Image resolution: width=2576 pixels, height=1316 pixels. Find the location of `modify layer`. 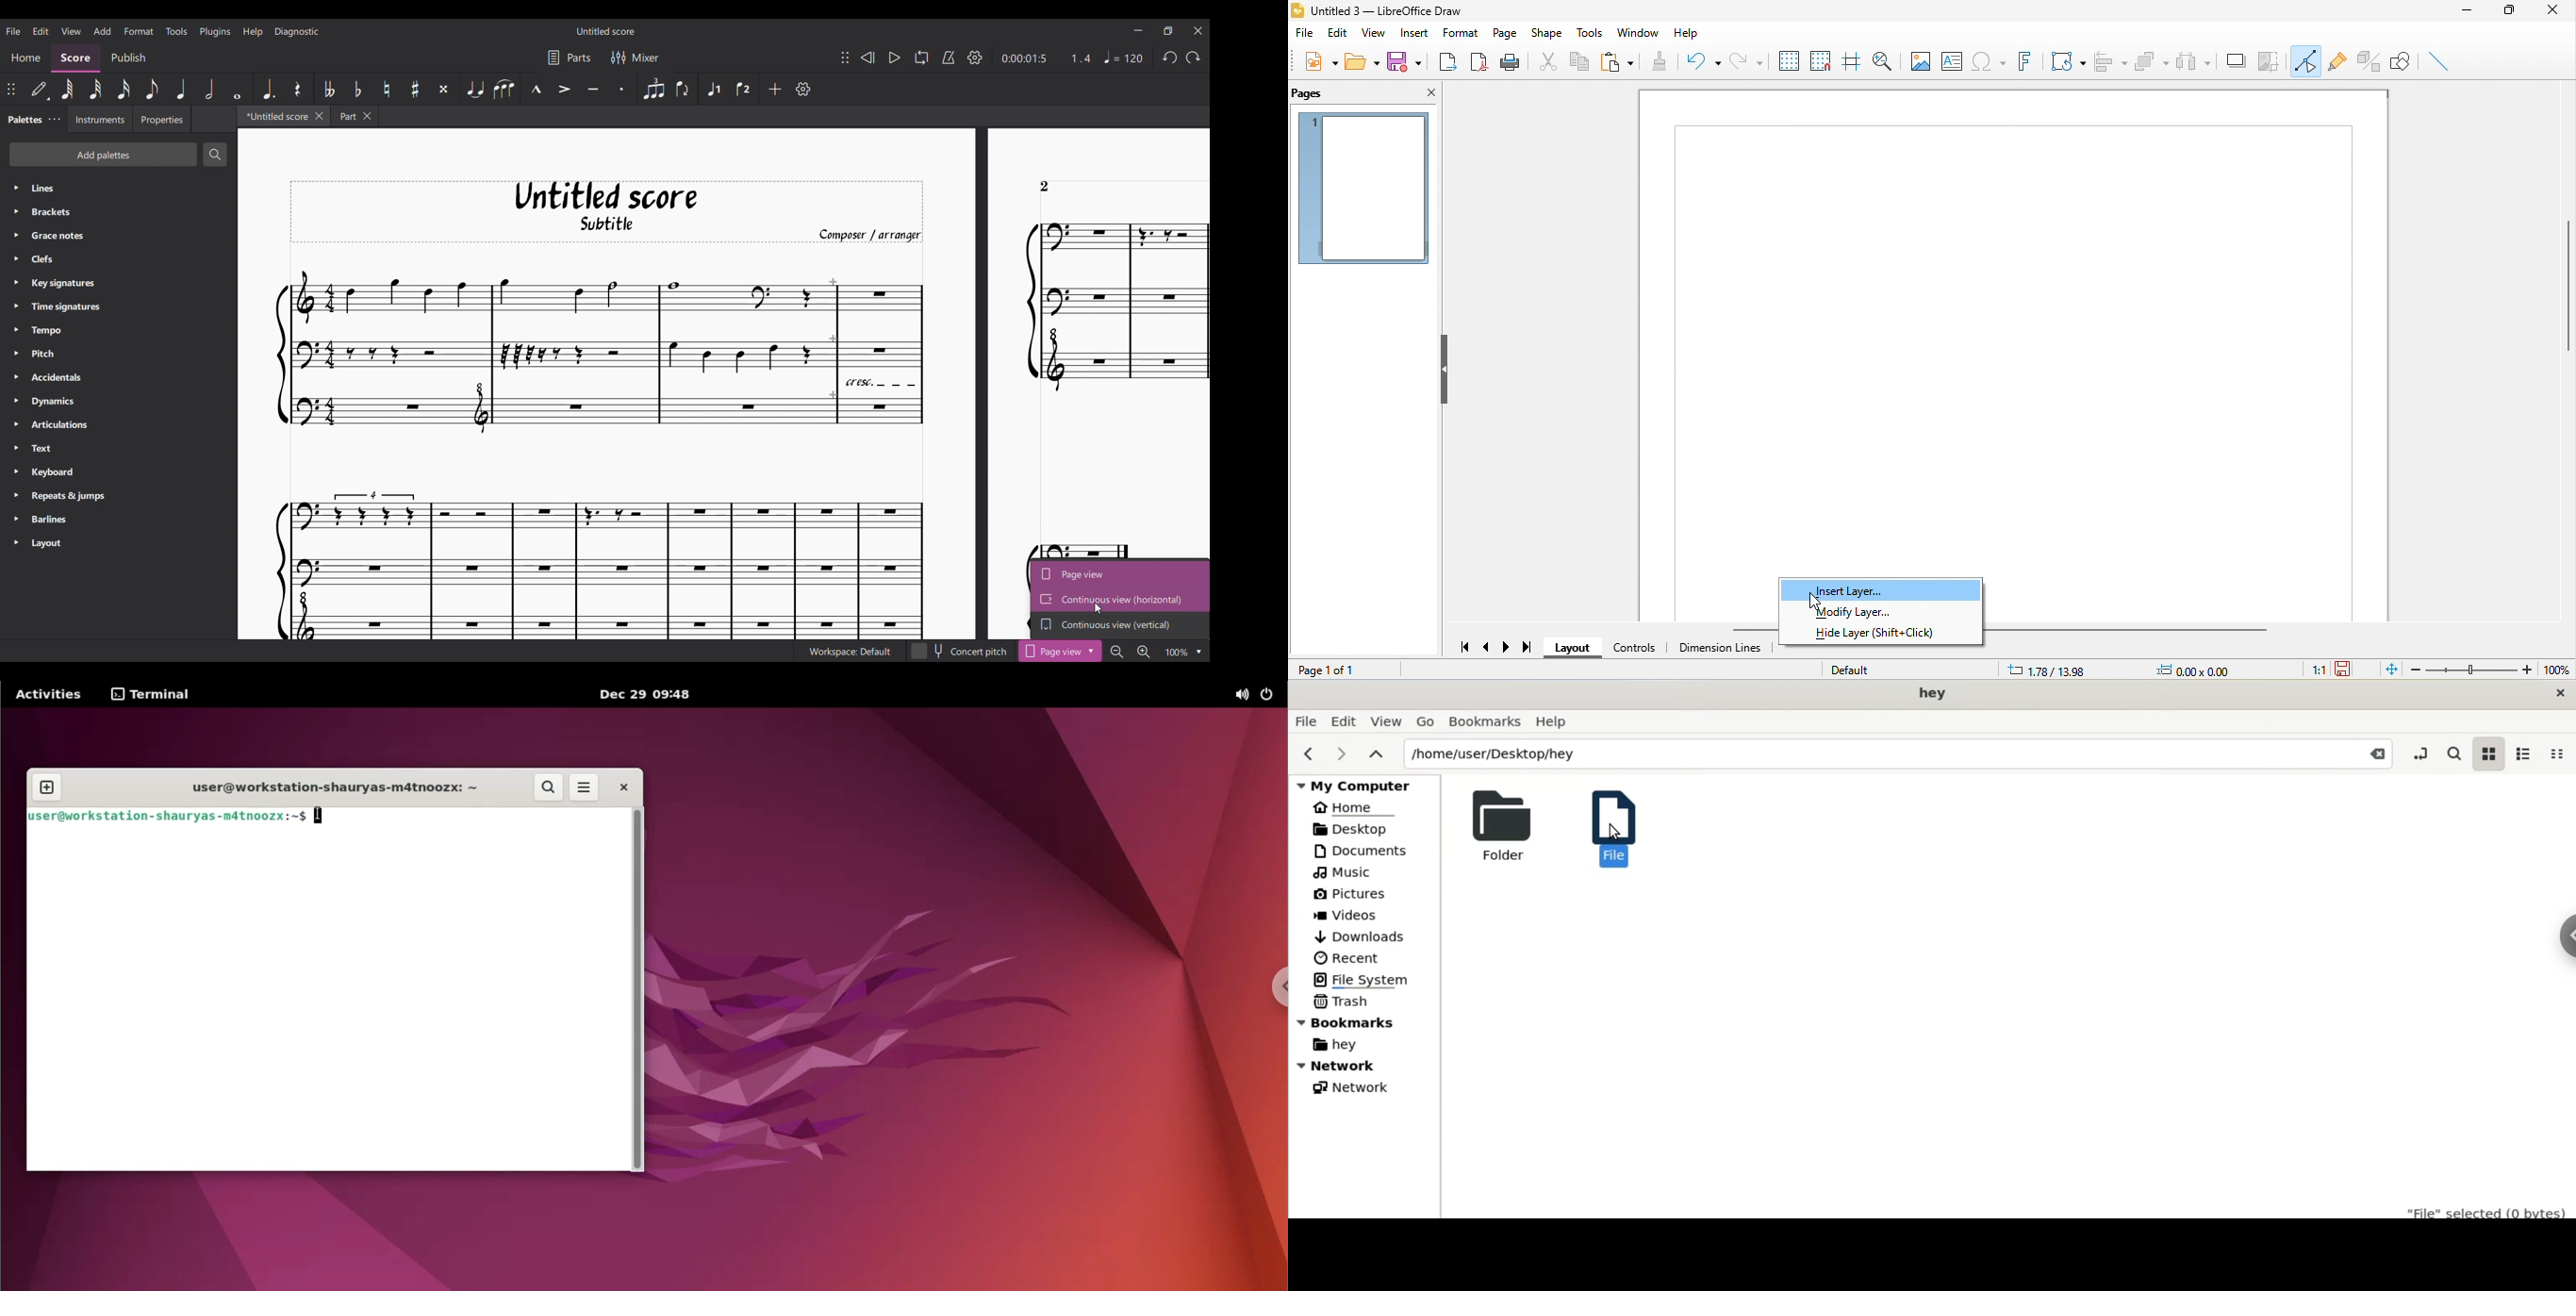

modify layer is located at coordinates (1871, 612).